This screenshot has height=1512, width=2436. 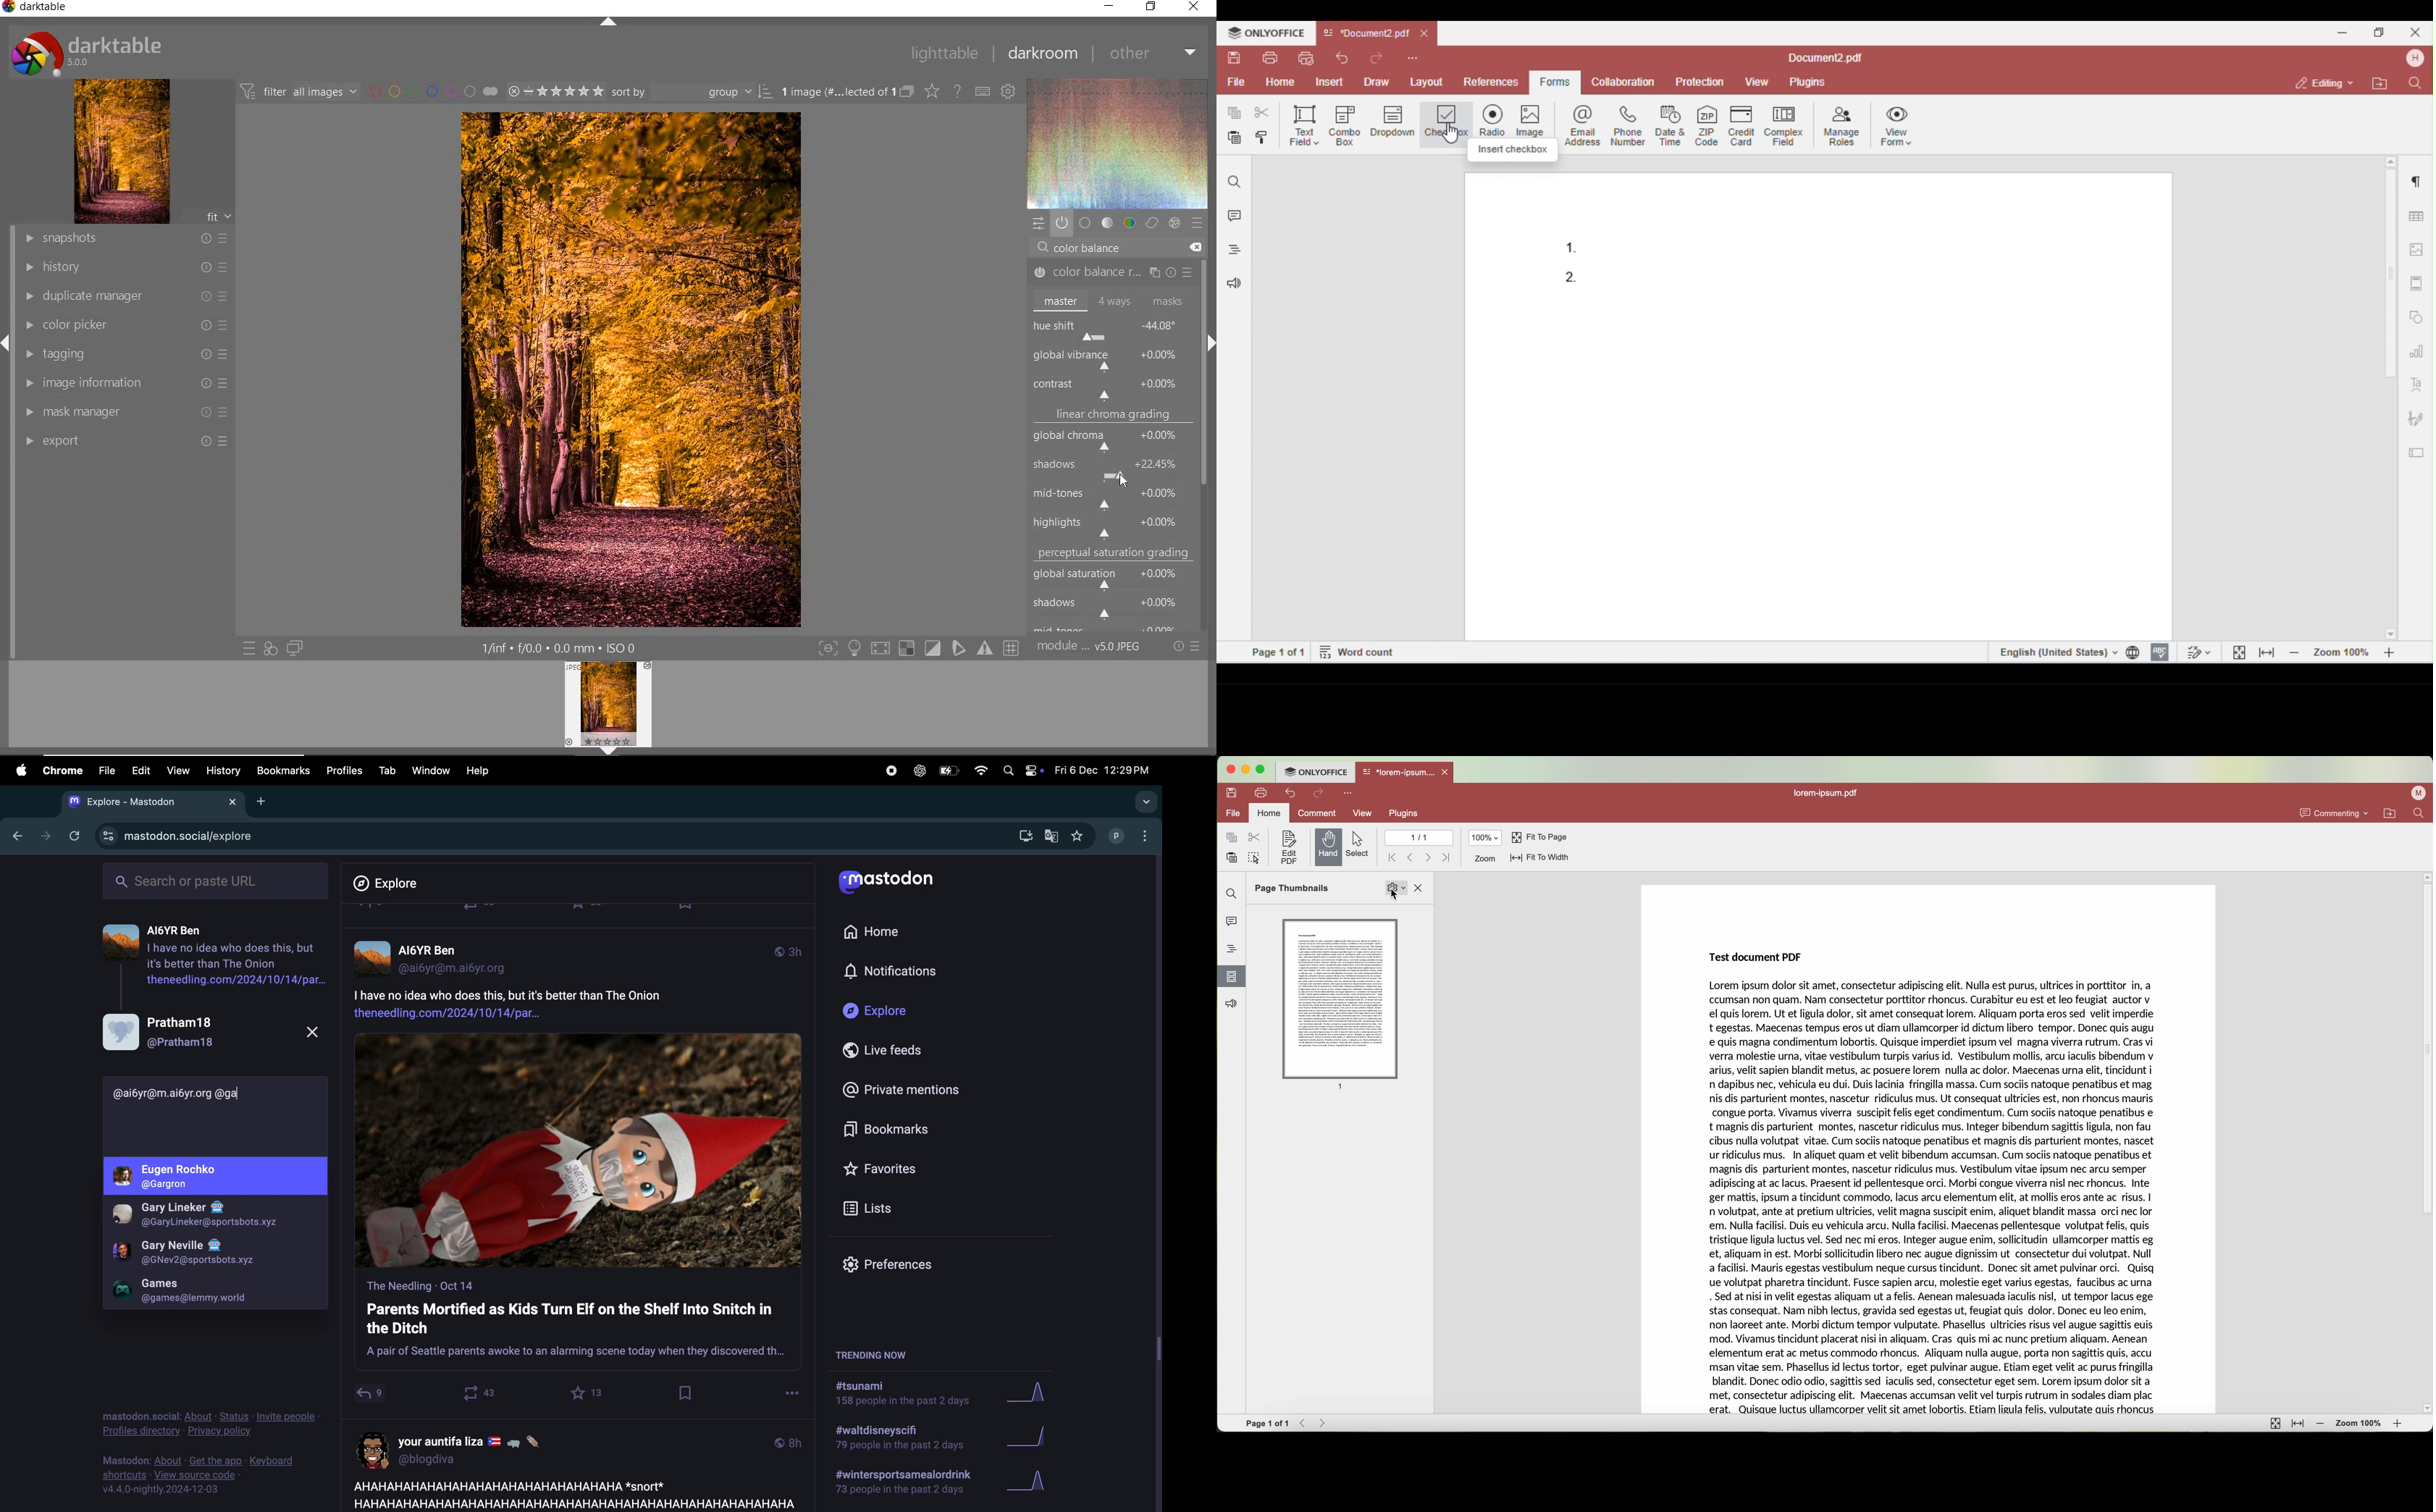 I want to click on Lorem ipsum dolor sit amet, consectetur adipiscing elit. Nulla est purus, ultrices in porttitor In, a
ccumsan non quam. Nam consectetur porttitor rhoncus. Curabitur eu est et leo feugiat auctor v
el quis lorem. Ut et ligula dolor, sit amet consequat lorem. Aliquam porta eros sed velit imperdie
t egestas. Maecenas tempus eros ut diam ullamcorper id dictum libero tempor. Donec quis augu
e quis magna condimentum lobortis. Quisque imperdiet ipsum vel magna viverra rutrum. Cras vi
verra molestie urna, vitae vestibulum turpis varius id. Vestibulum mollis, arcu iaculis bibendum v
arius, velit sapien blandit metus, ac posuere lorem nulla ac dolor. Maecenas urna elit, tincidunt i
n dapibus nec, vehicula eu dui. Duis lacinia fringilla massa. Cum sociis natoque penatibus et mag
nis dis parturient montes, nascetur ridiculus mus. Ut consequat ultricies est, non rhoncus mauris
congue porta. Vivamus viverra suscipit felis eget condimentum. Cum sociis natoque penatibus e
t magnis dis parturient montes, nascetur ridiculus mus. Integer bibendum sagittis ligula, non fau
cibus nulla volutpat vitae. Cum sociis natoque penatibus et magnis dis parturient montes, nascet
ur ridiculus mus. In aliquet quam et velit bibendum accumsan. Cum sociis natoque penatibus et
magnis dis parturient montes, nascetur ridiculus mus. Vestibulum vitae ipsum nec arcu semper
adipiscing at ac lacus. Praesent id pellentesque orci. Morbi congue viverra nisl nec rhoncus. Inte
ger mattis, ipsum a tincidunt commodo, lacus arcu elementum elit, at mollis eros ante ac risus. |
n volutpat, ante at pretium ultricies, velit magna suscipit enim, aliquet blandit massa orci nec lor
em. Nulla facilisi. Duis eu vehicula arcu. Nulla facilisi. Maecenas pellentesque volutpat felis, quis
tristique ligula luctus vel. Sed nec mi eros. Integer augue enim, sollicitudin ullamcorper mattis eg
et, aliquam in est. Morbi sollicitudin libero nec augue dignissim ut consectetur dui volutpat. Null
a facilisi. Mauris egestas vestibulum neque cursus tincidunt. Donec sit amet pulvinar orci. Quisq
ue volutpat pharetra tincidunt. Fusce sapien arcu, molestie eget varius egestas, faucibus ac urna
. Sed at nisi in velit egestas aliquam ut a felis. Aenean malesuada iaculis nisl, ut tempor lacus ege
stas consequat. Nam nibh lectus, gravida sed egestas ut, feugiat quis dolor. Donec eu leo enim,
non laoreet ante. Morbi dictum tempor vulputate. Phasellus ultricies risus vel augue sagittis euis
mod. Vivamus tincidunt placerat nisi in aliquam. Cras quis mi ac nunc pretium aliquam. Aenean
elementum erat ac metus commodo rhoncus. Aliquam nulla augue, porta non sagittis quis, accu
msan vitae sem. Phasellus id lectus tortor, eget pulvinar augue. Etiam eget velit ac purus fringilla
blandit. Donec odio odio, sagittis sed iaculis sed, consectetur eget sem. Lorem ipsum dolor sit a
met, consectetur adipiscing elit. Maecenas accumsan velit vel turpis rutrum in sodales diam plac
erat. Quisque luctus ullamcorper velit sit amet lobortis. Etiam ligula felis, vulputate auis rhoncus, so click(x=1932, y=1198).